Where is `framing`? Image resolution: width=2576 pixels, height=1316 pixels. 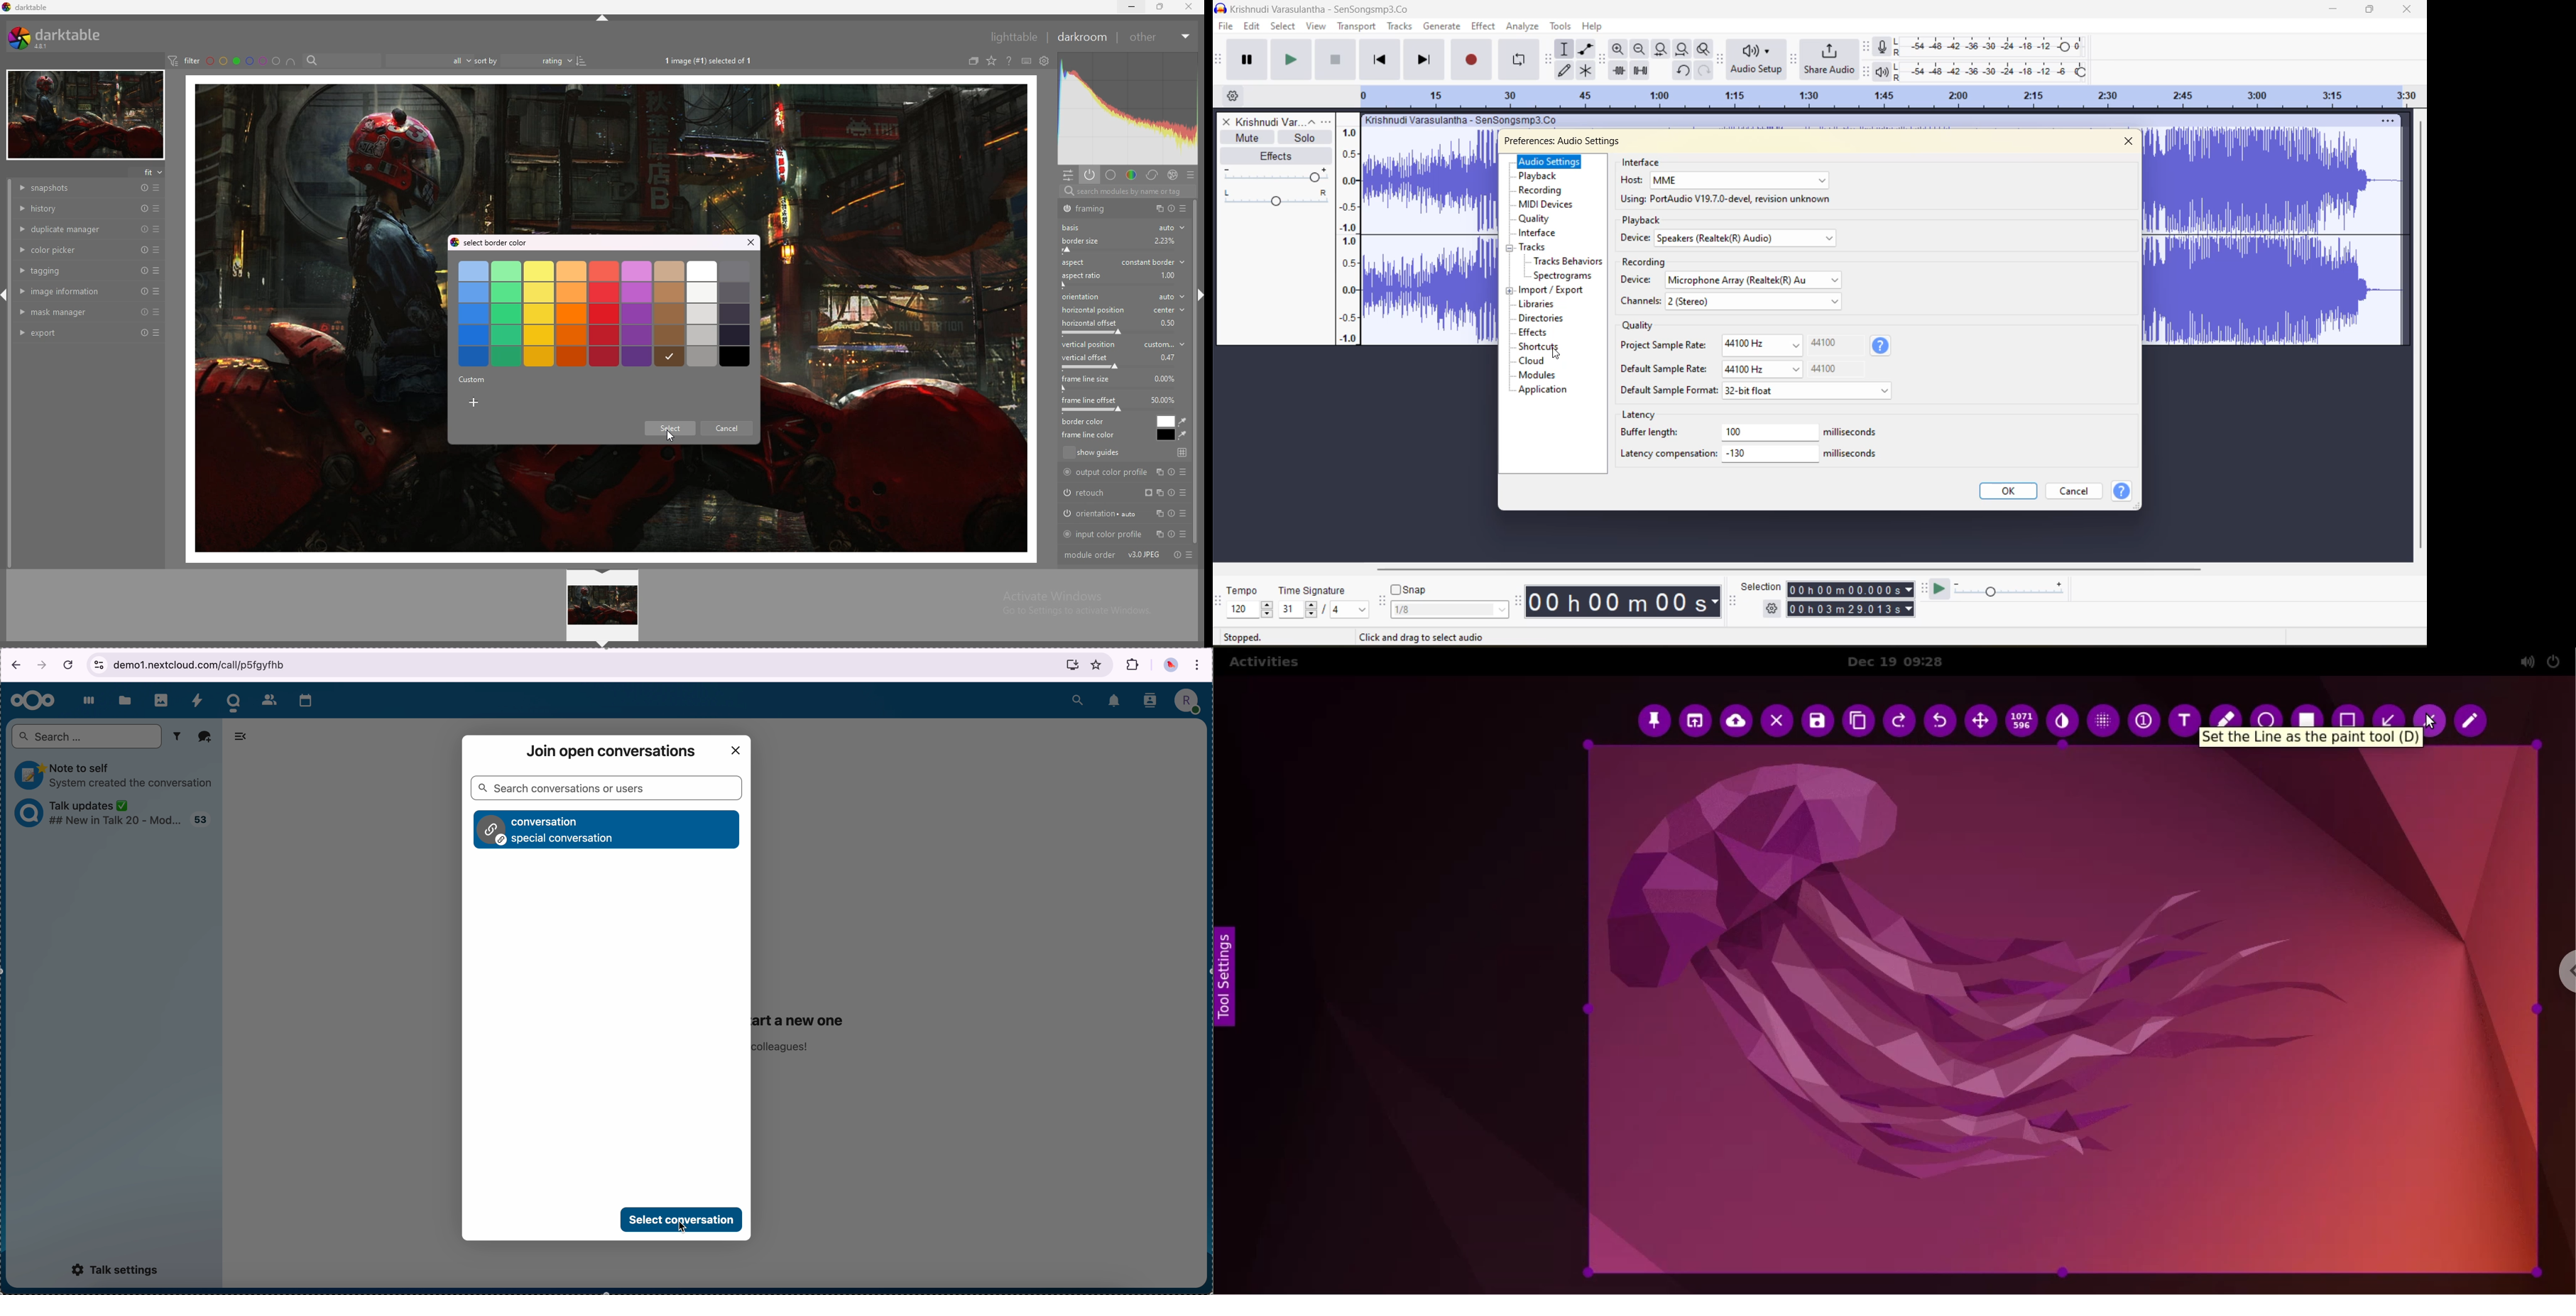 framing is located at coordinates (1094, 208).